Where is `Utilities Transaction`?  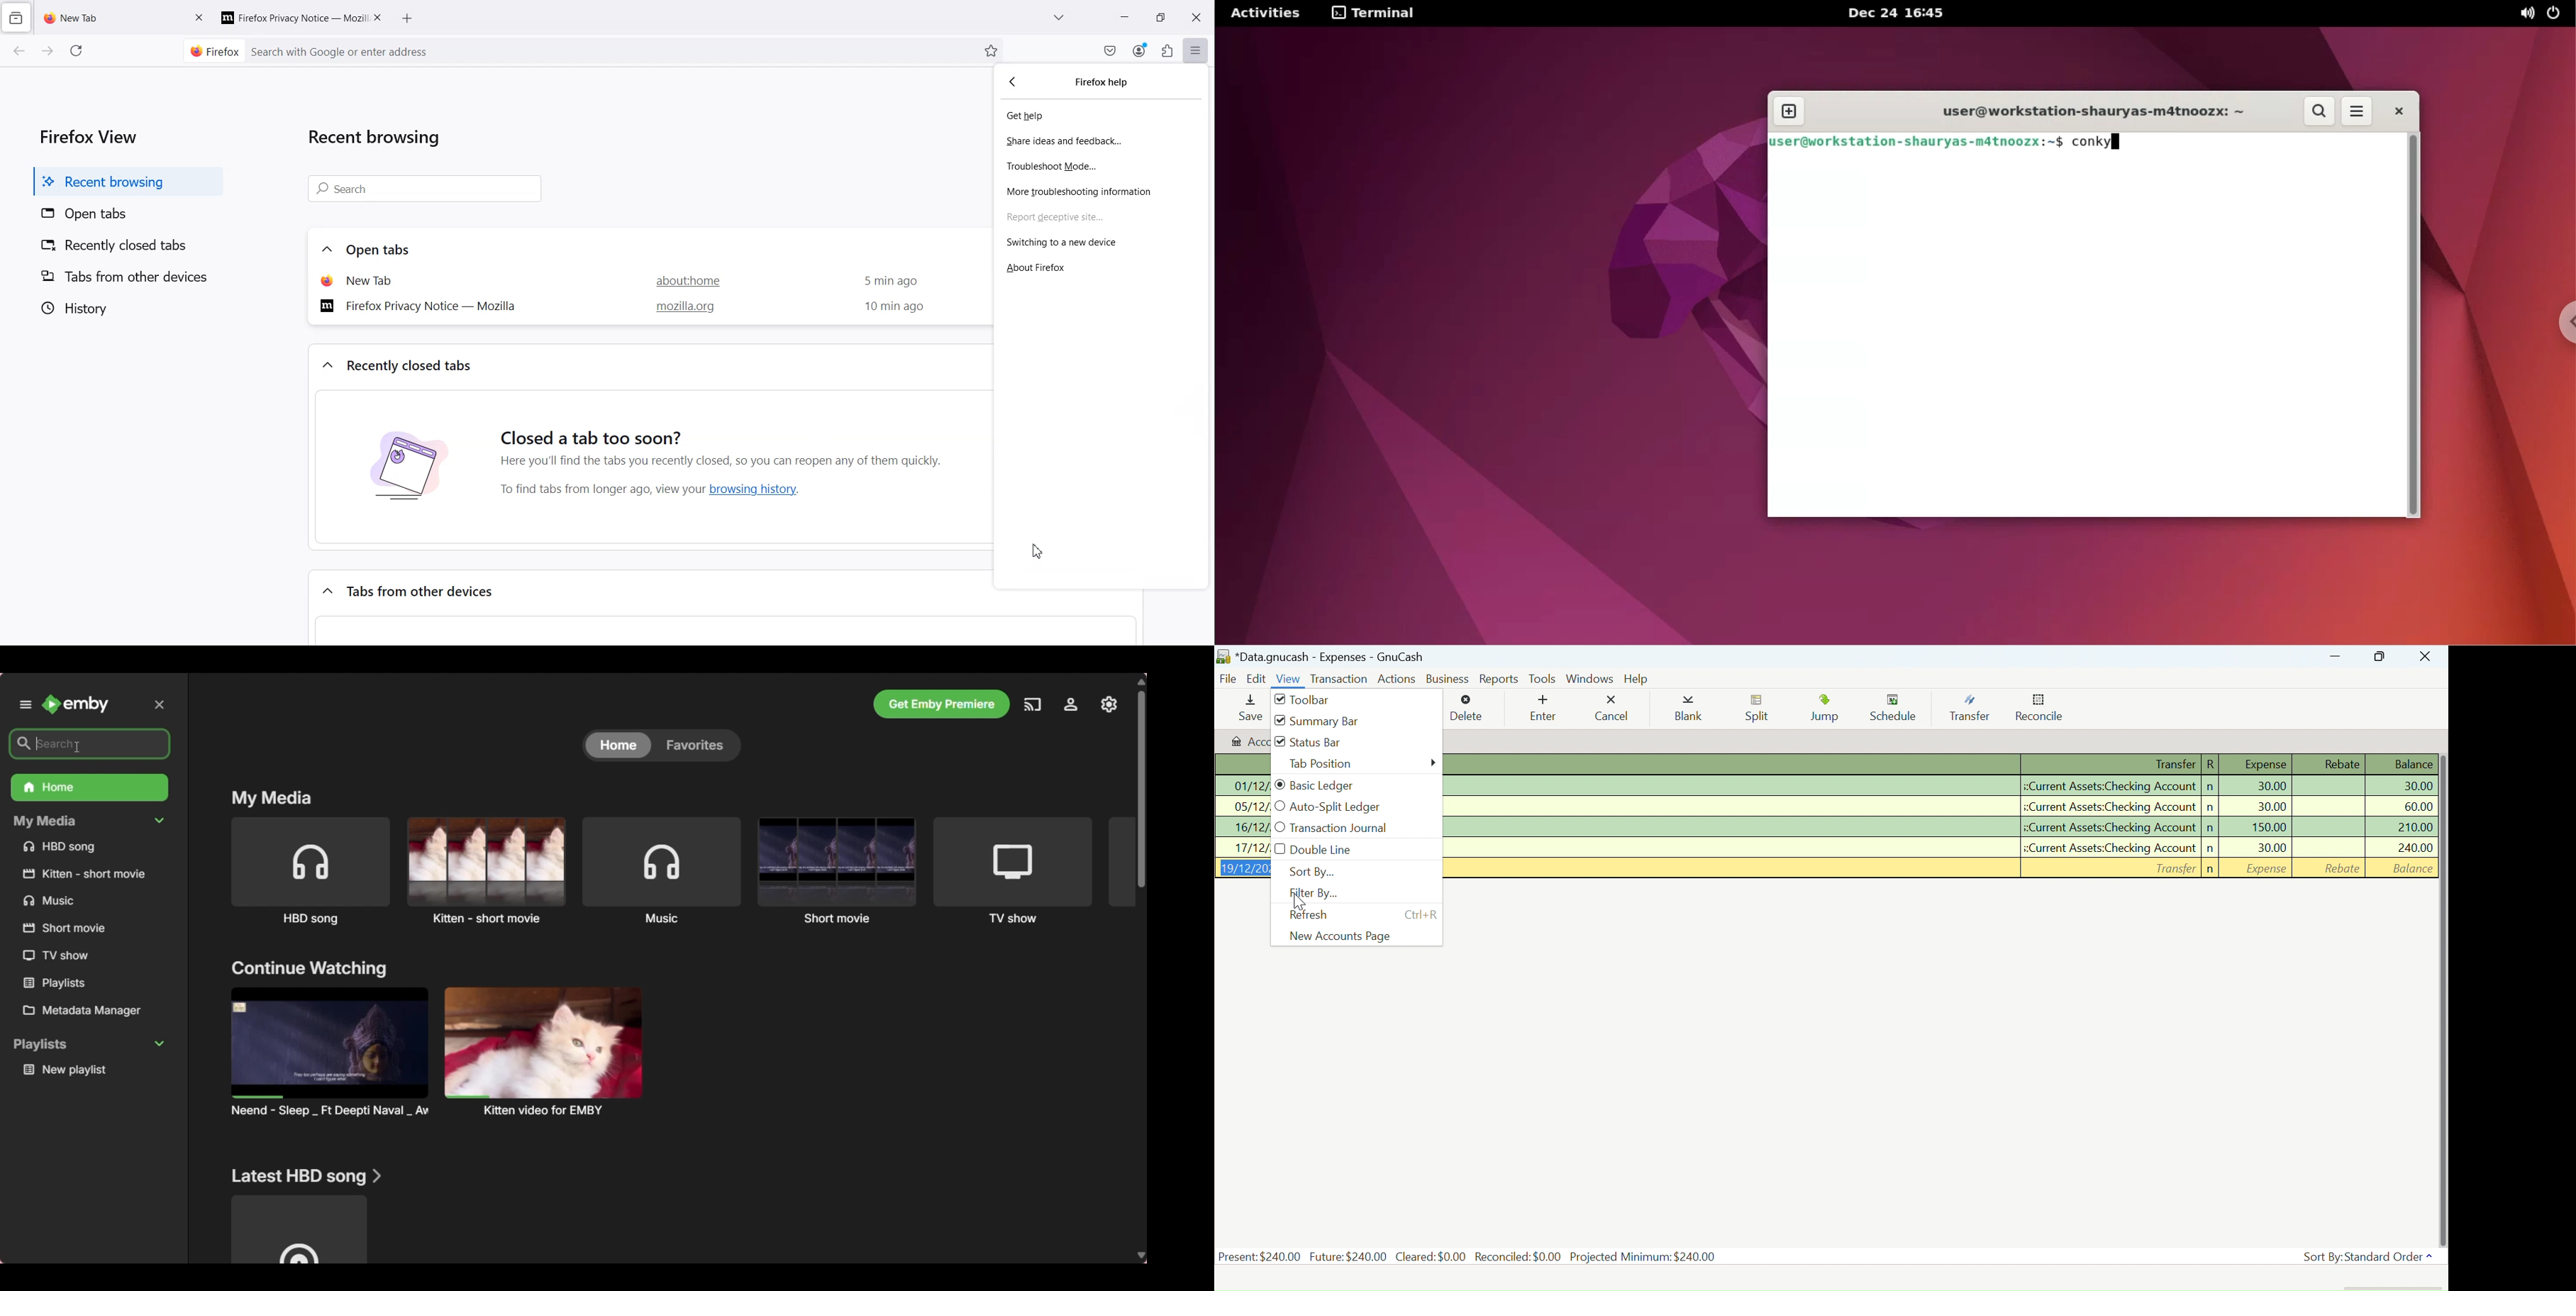 Utilities Transaction is located at coordinates (1939, 827).